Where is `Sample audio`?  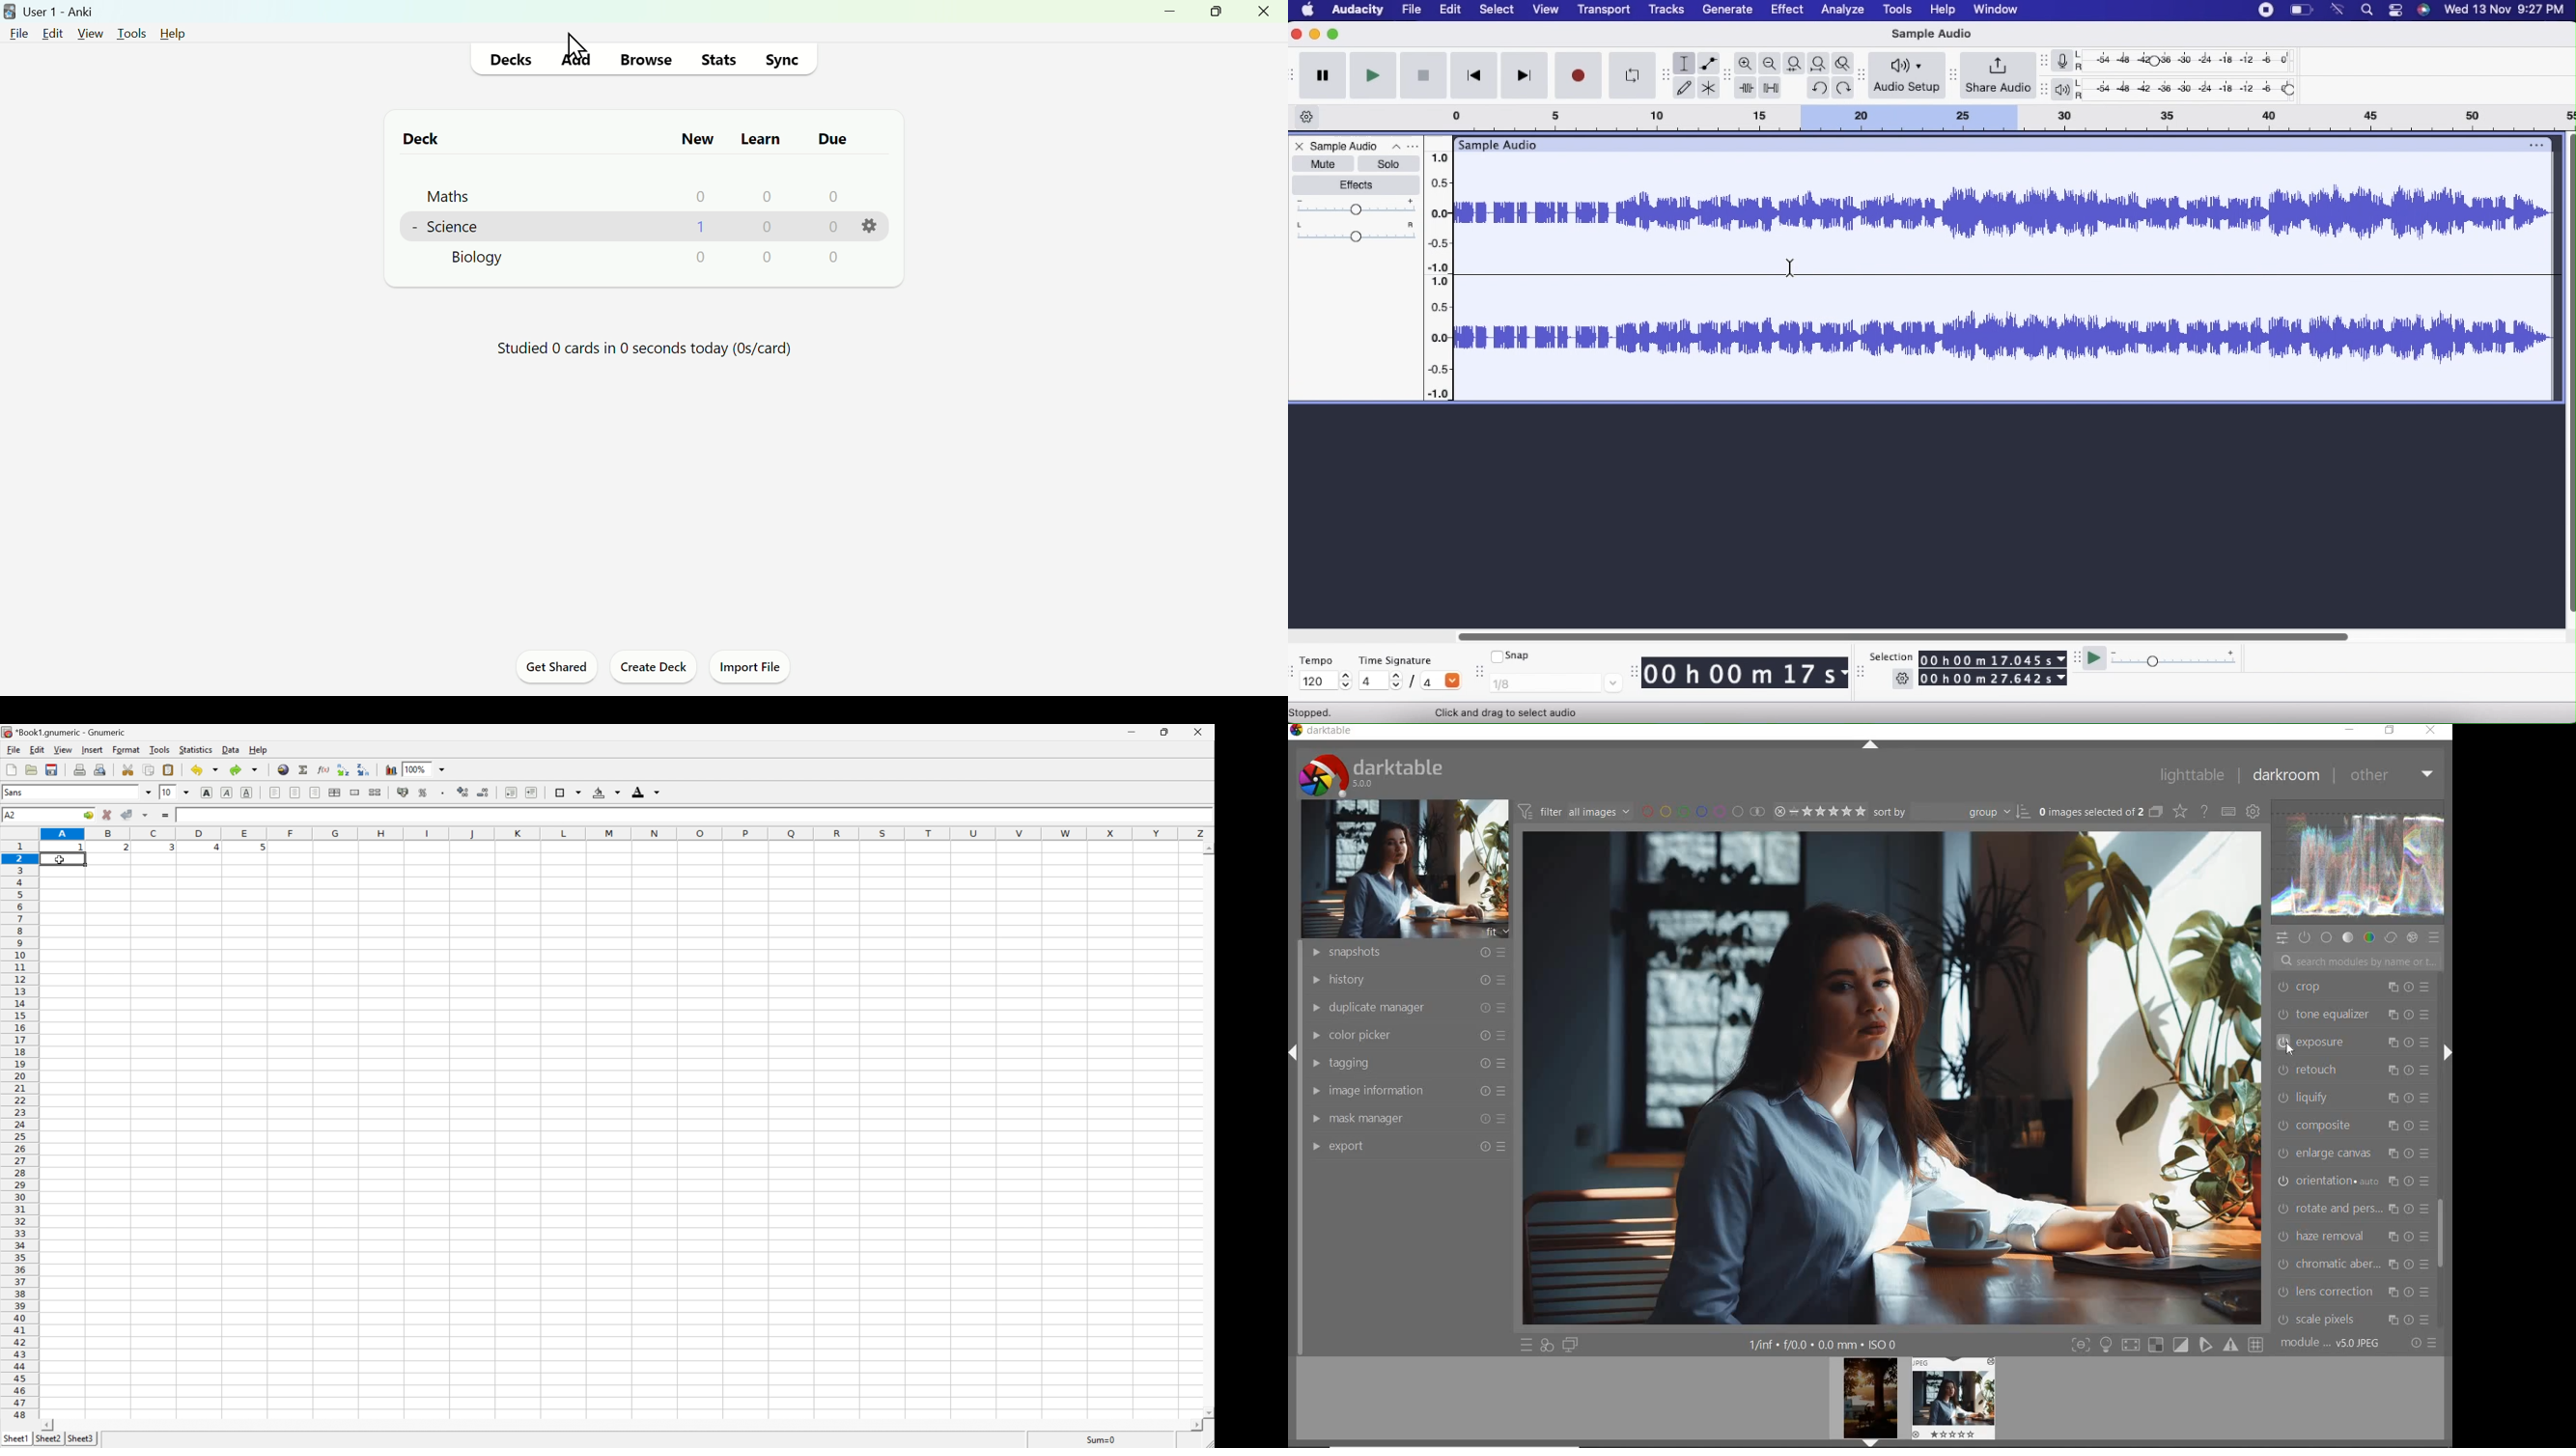 Sample audio is located at coordinates (1500, 145).